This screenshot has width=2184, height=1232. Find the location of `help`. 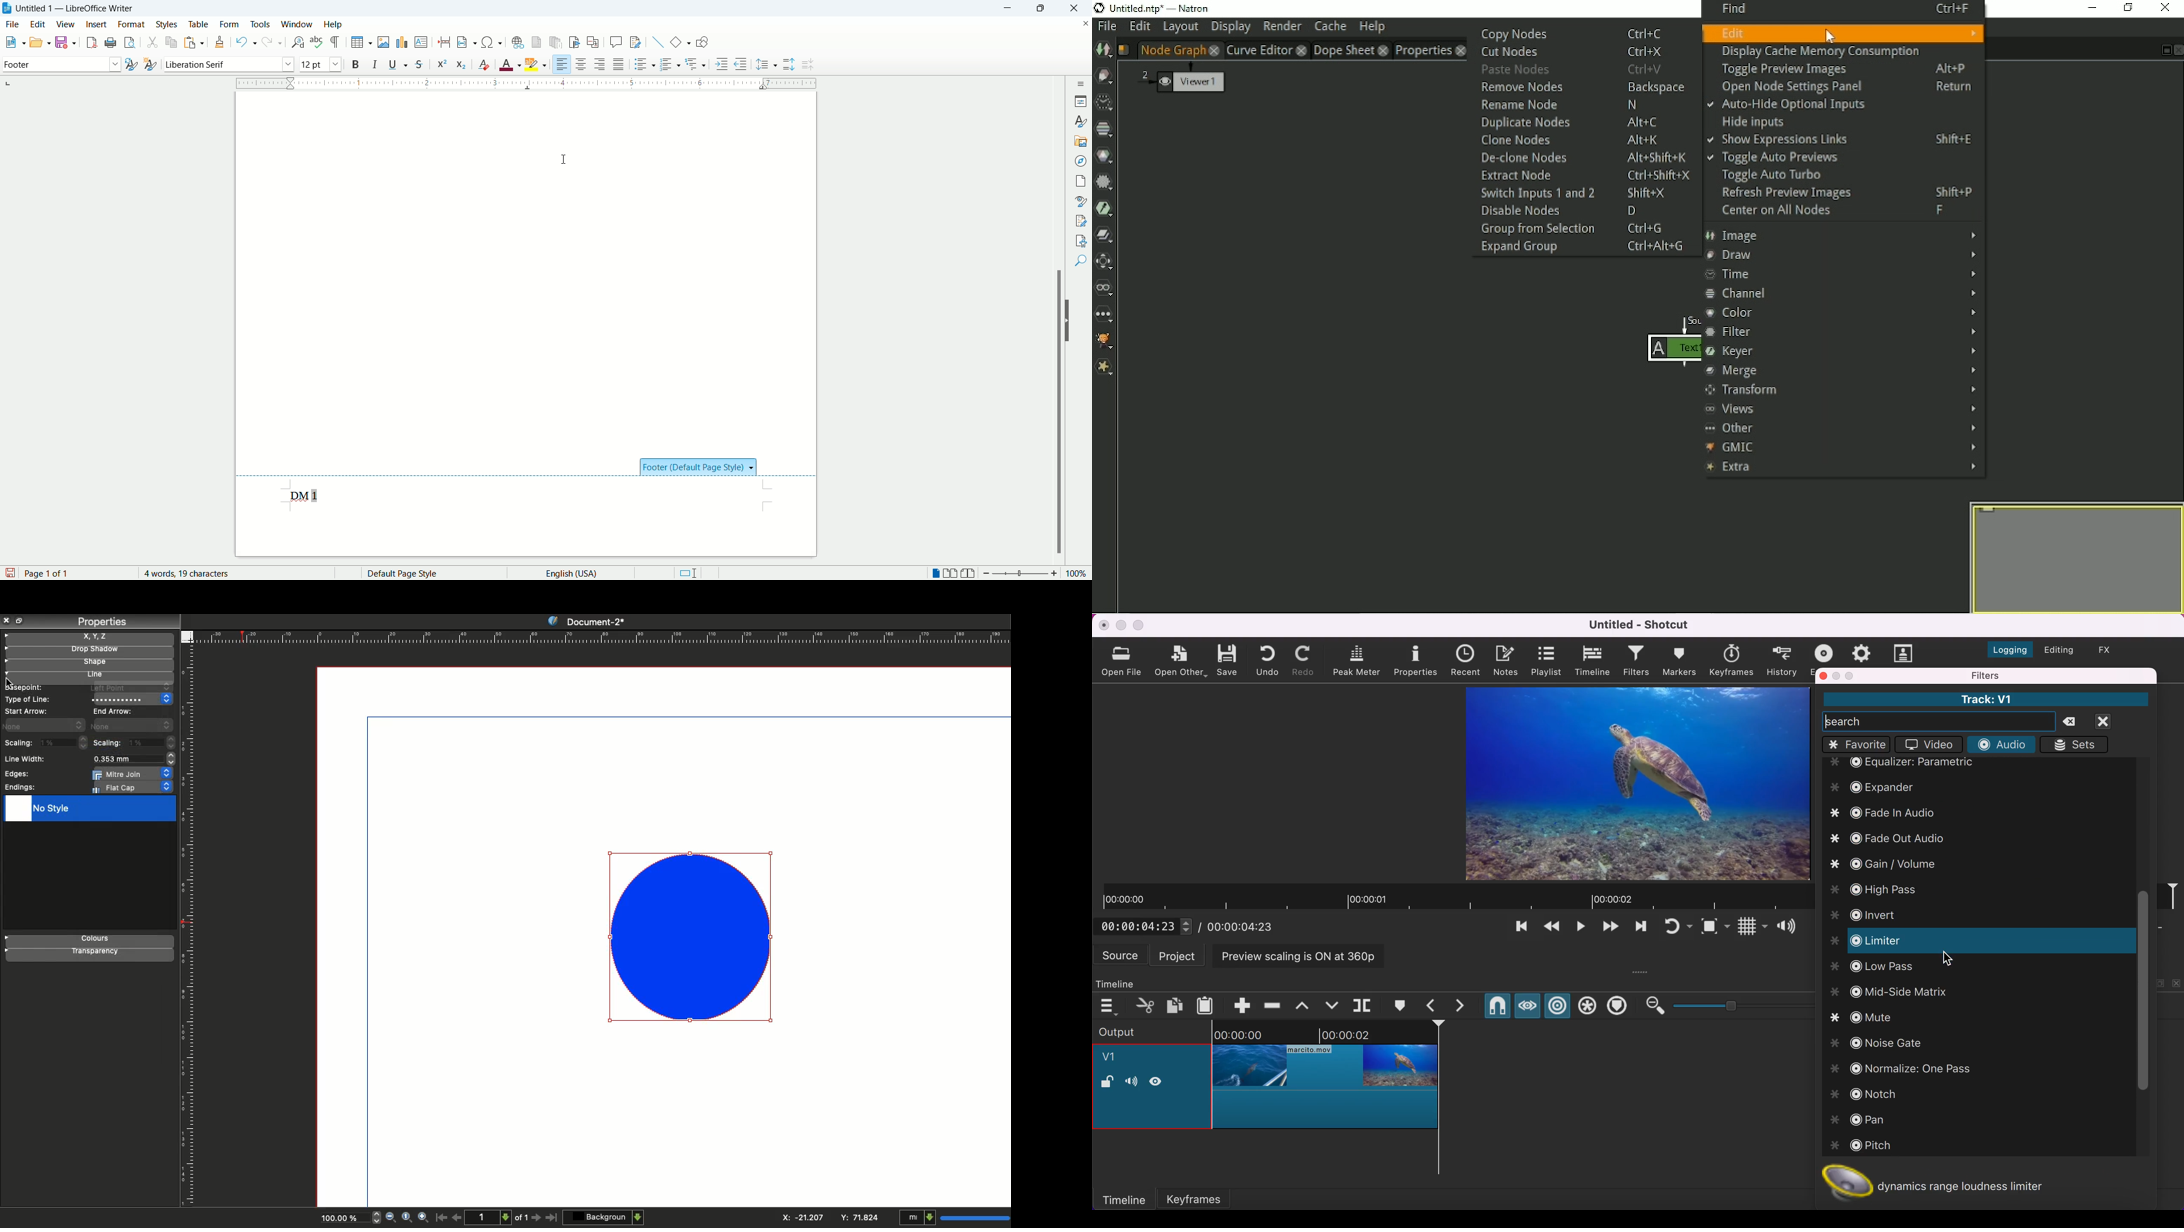

help is located at coordinates (333, 24).